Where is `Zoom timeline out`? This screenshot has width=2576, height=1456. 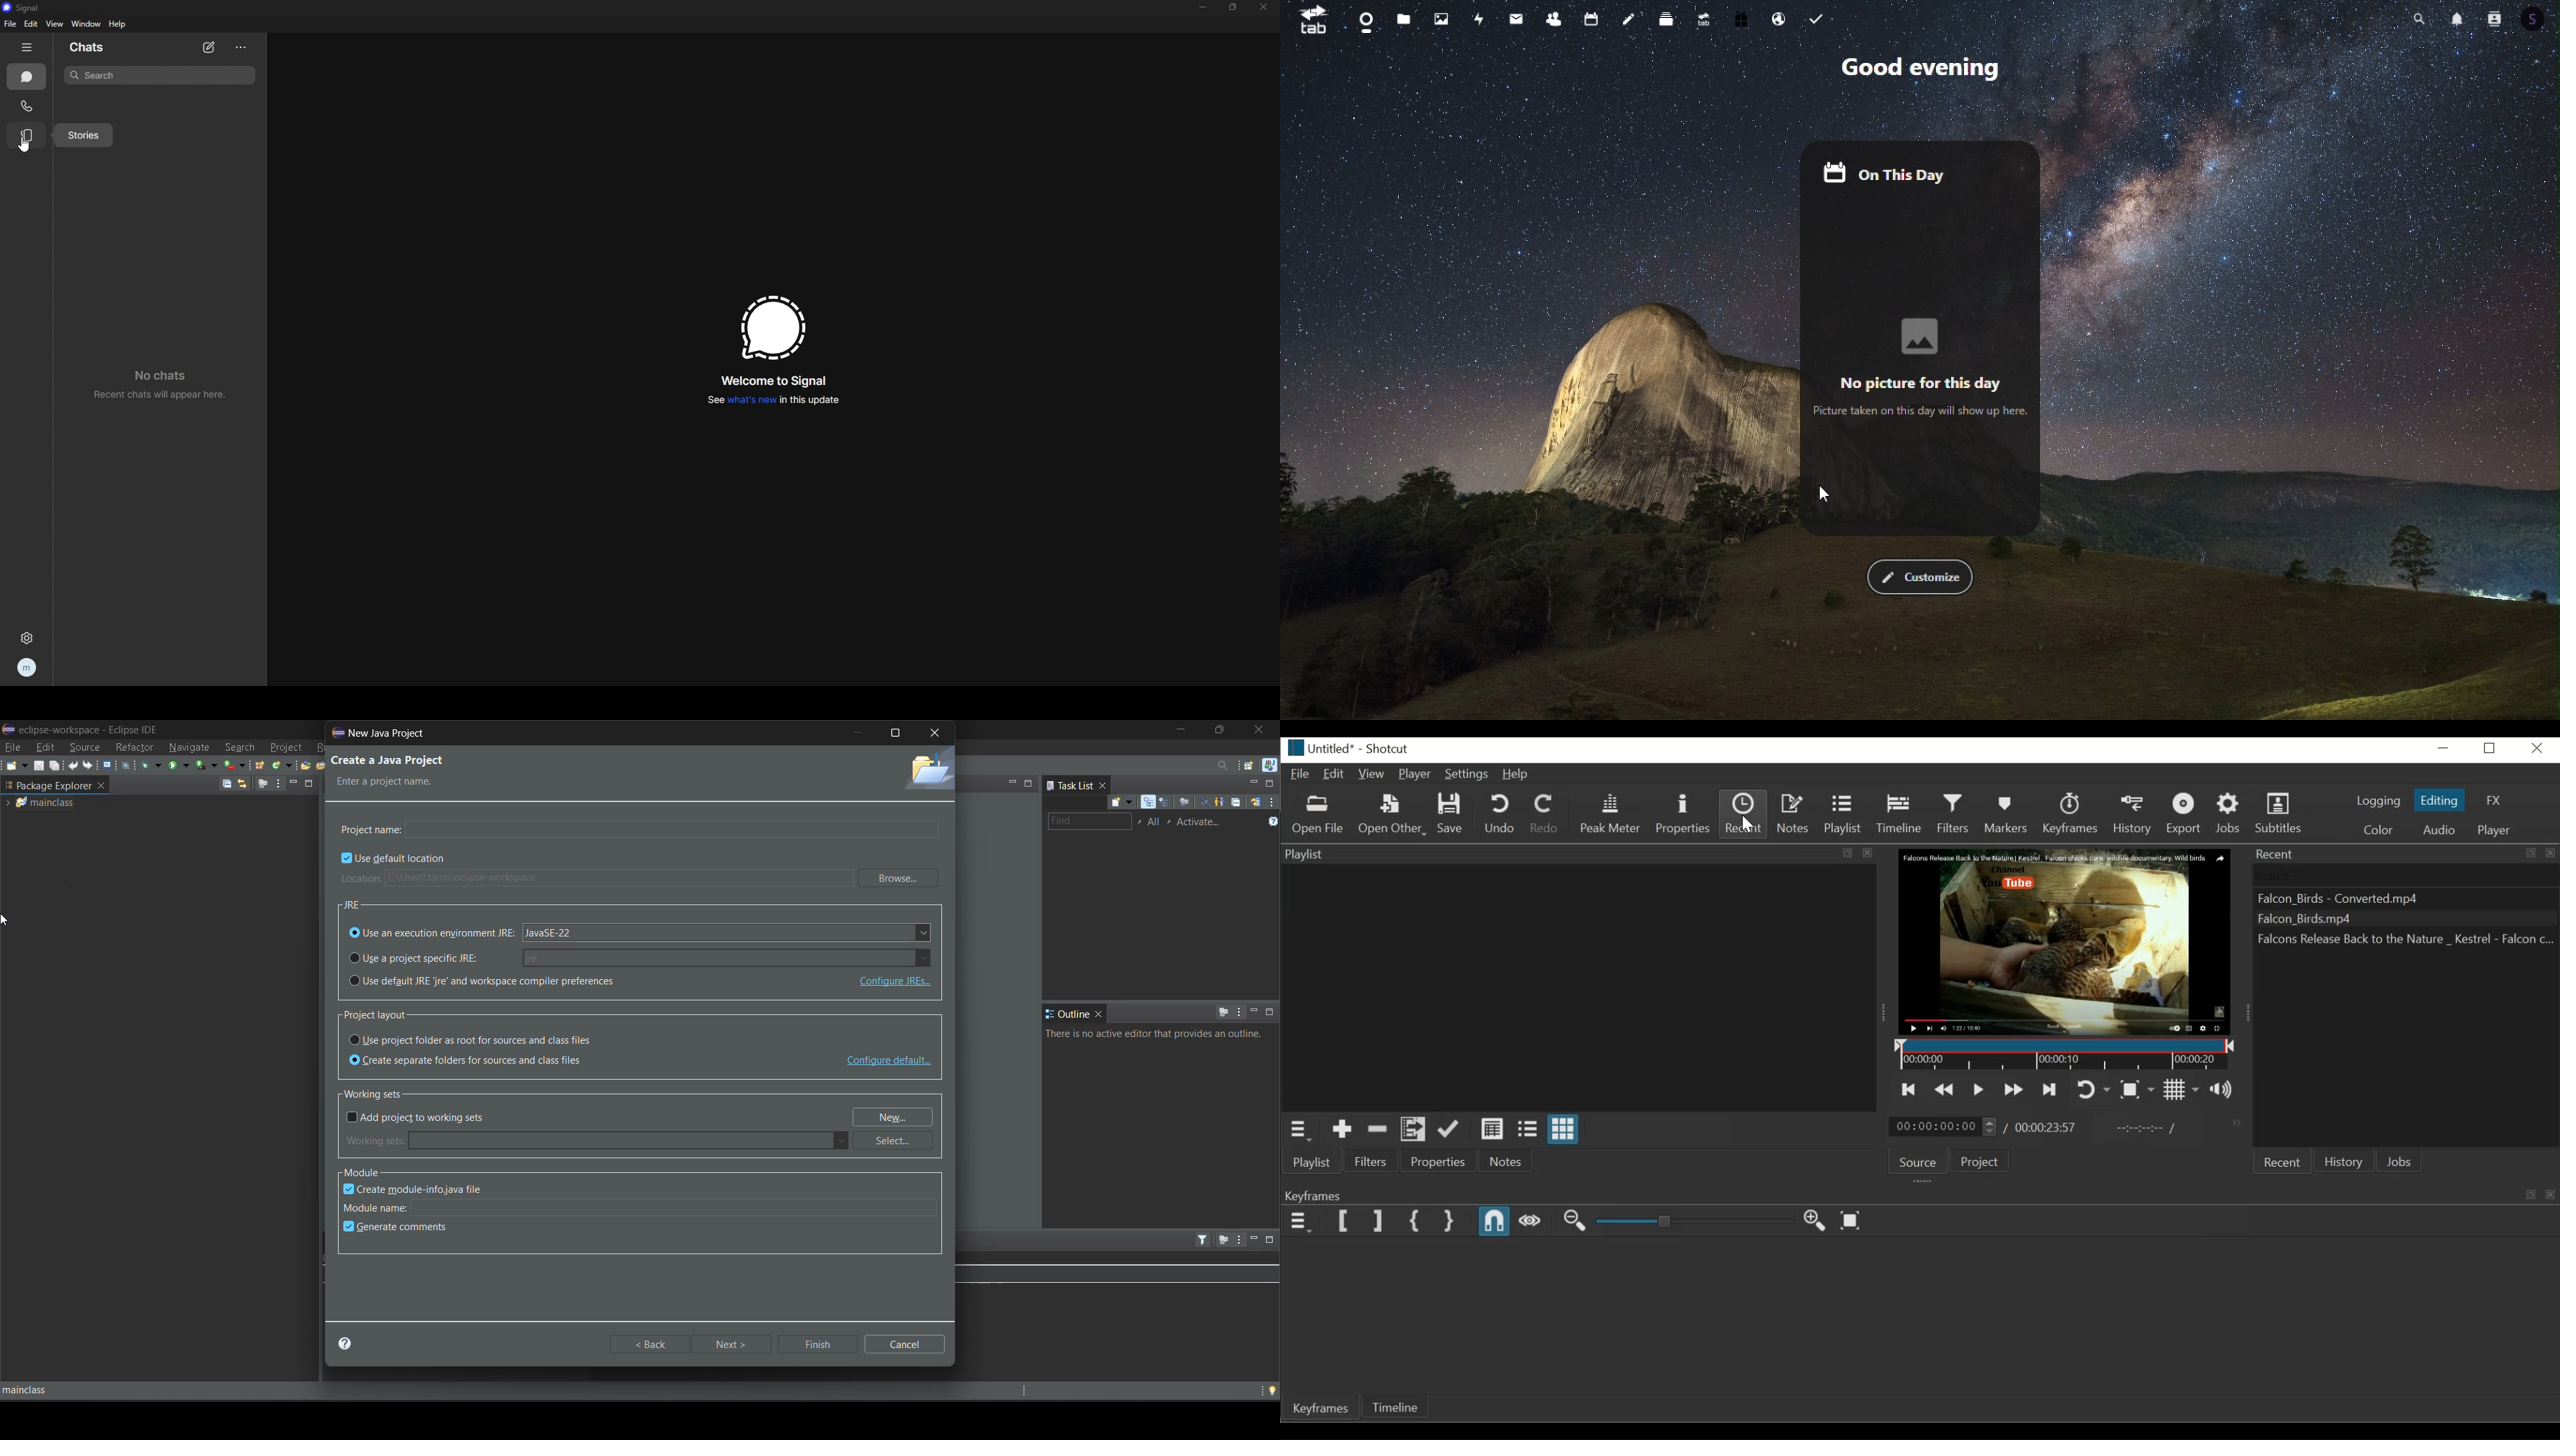
Zoom timeline out is located at coordinates (1575, 1221).